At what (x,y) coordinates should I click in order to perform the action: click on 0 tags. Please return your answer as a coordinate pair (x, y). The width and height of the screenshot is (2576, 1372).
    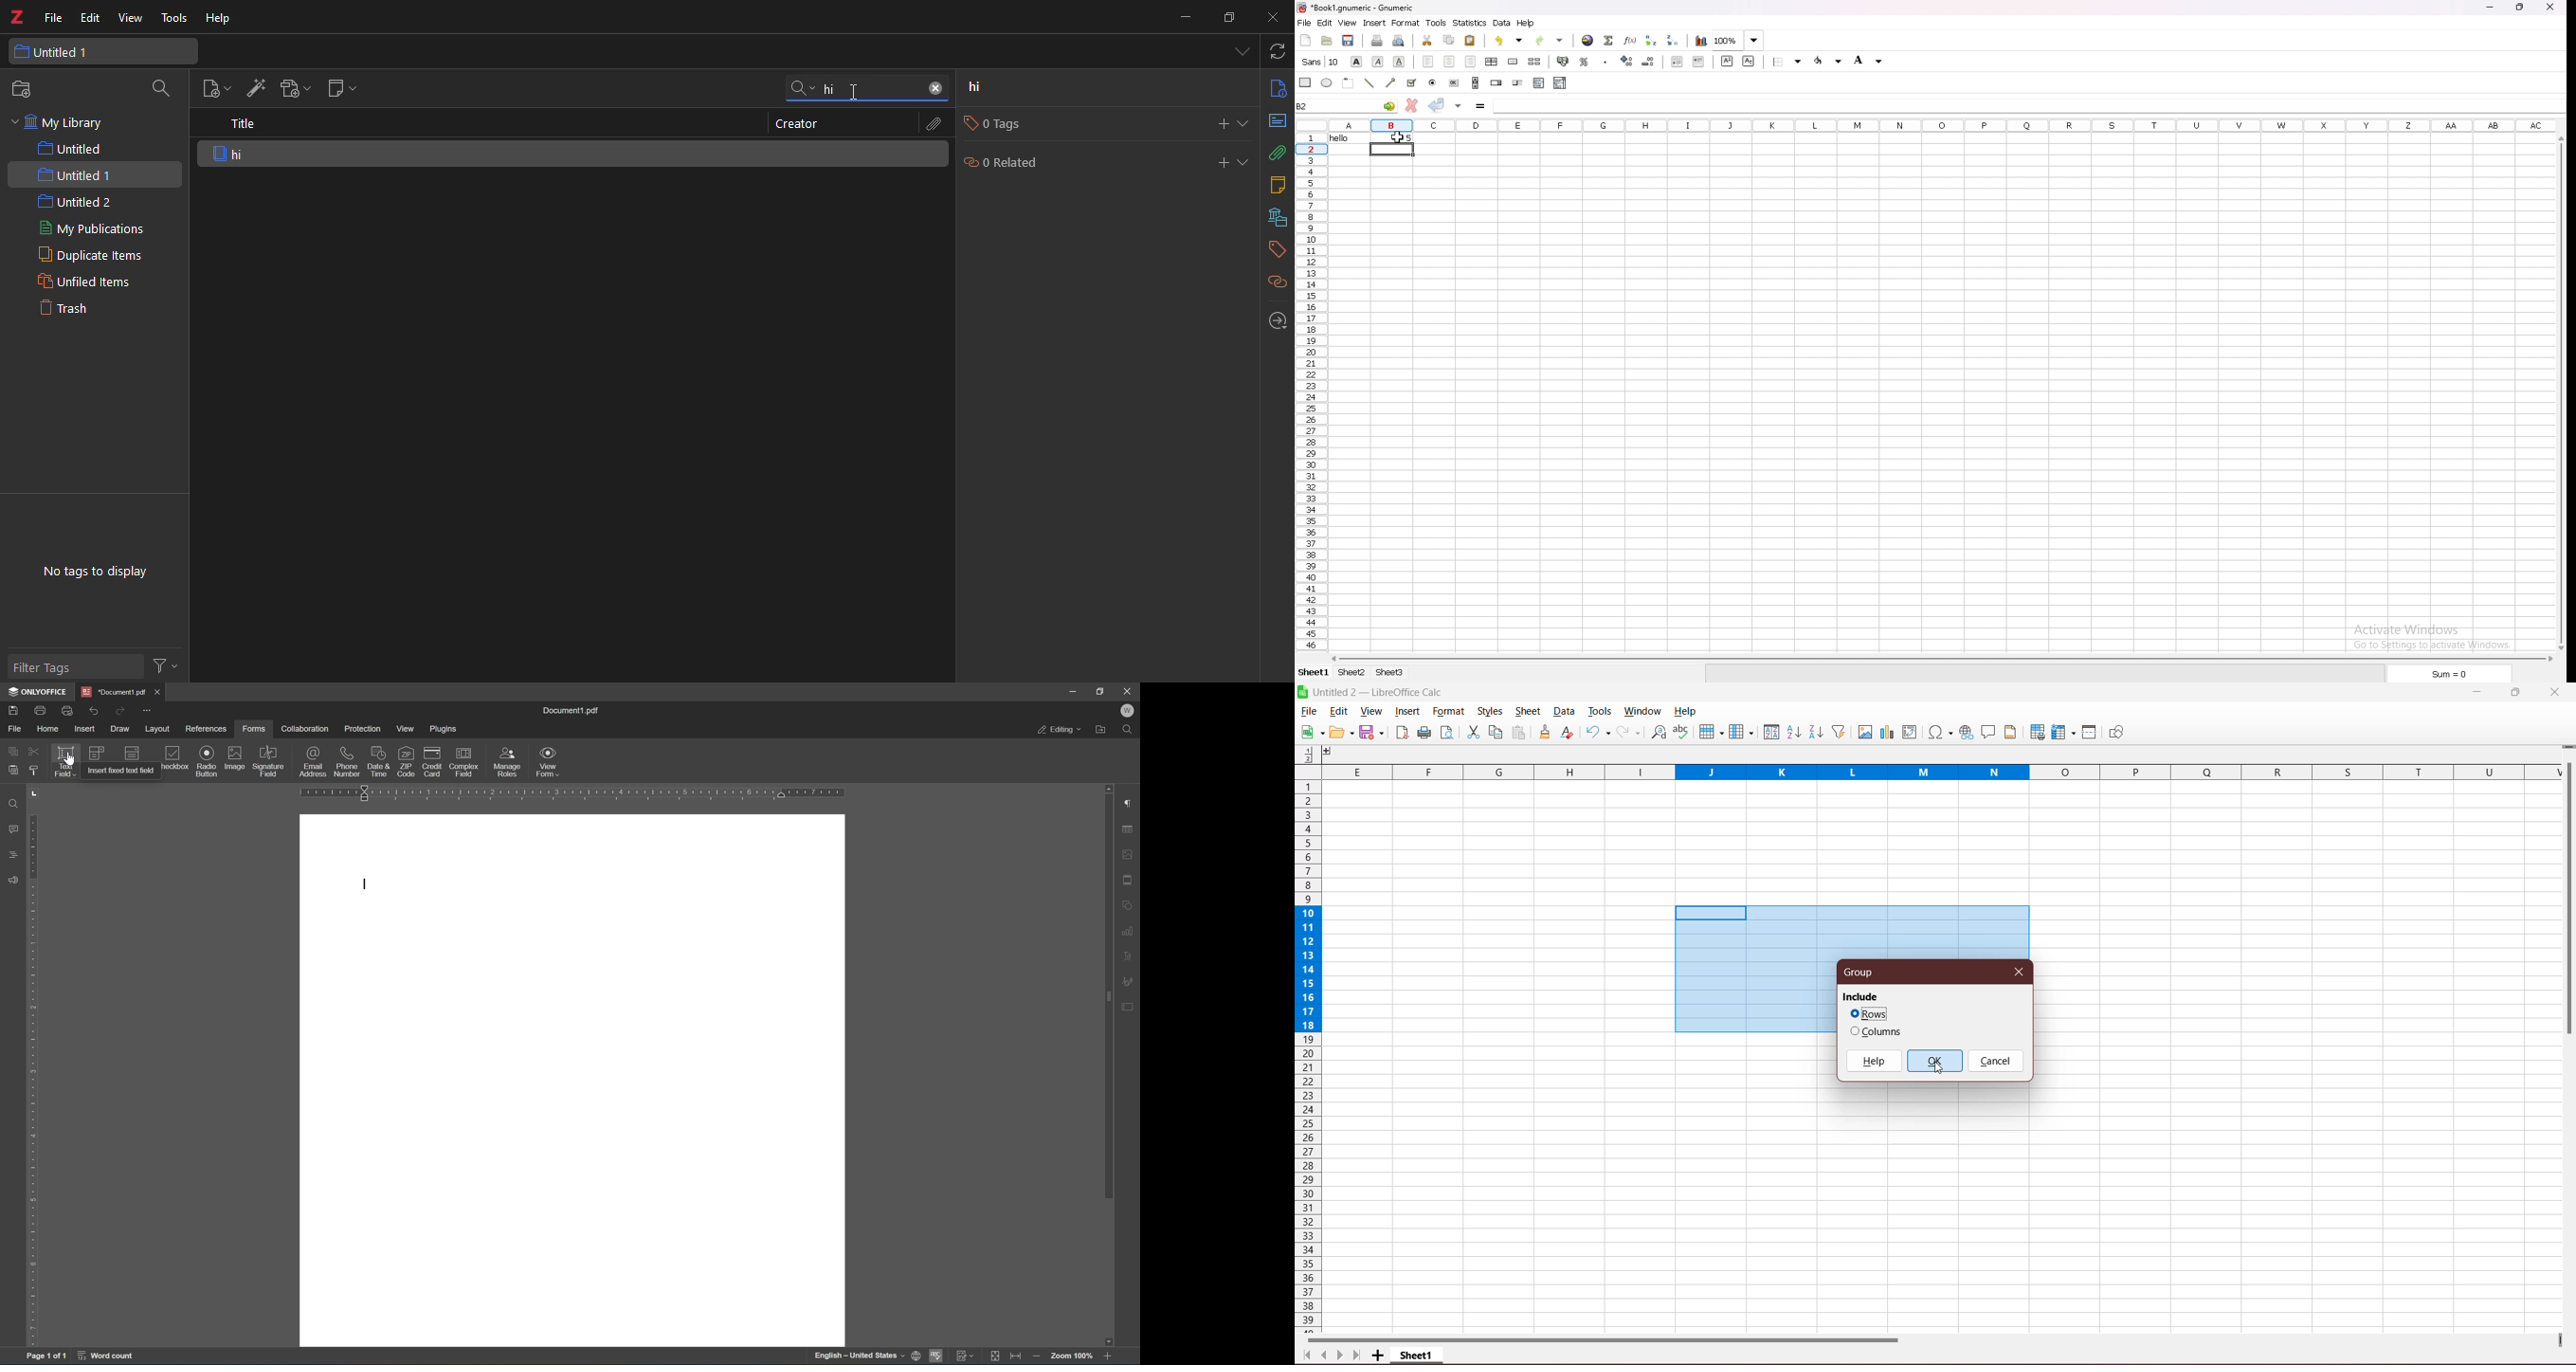
    Looking at the image, I should click on (989, 123).